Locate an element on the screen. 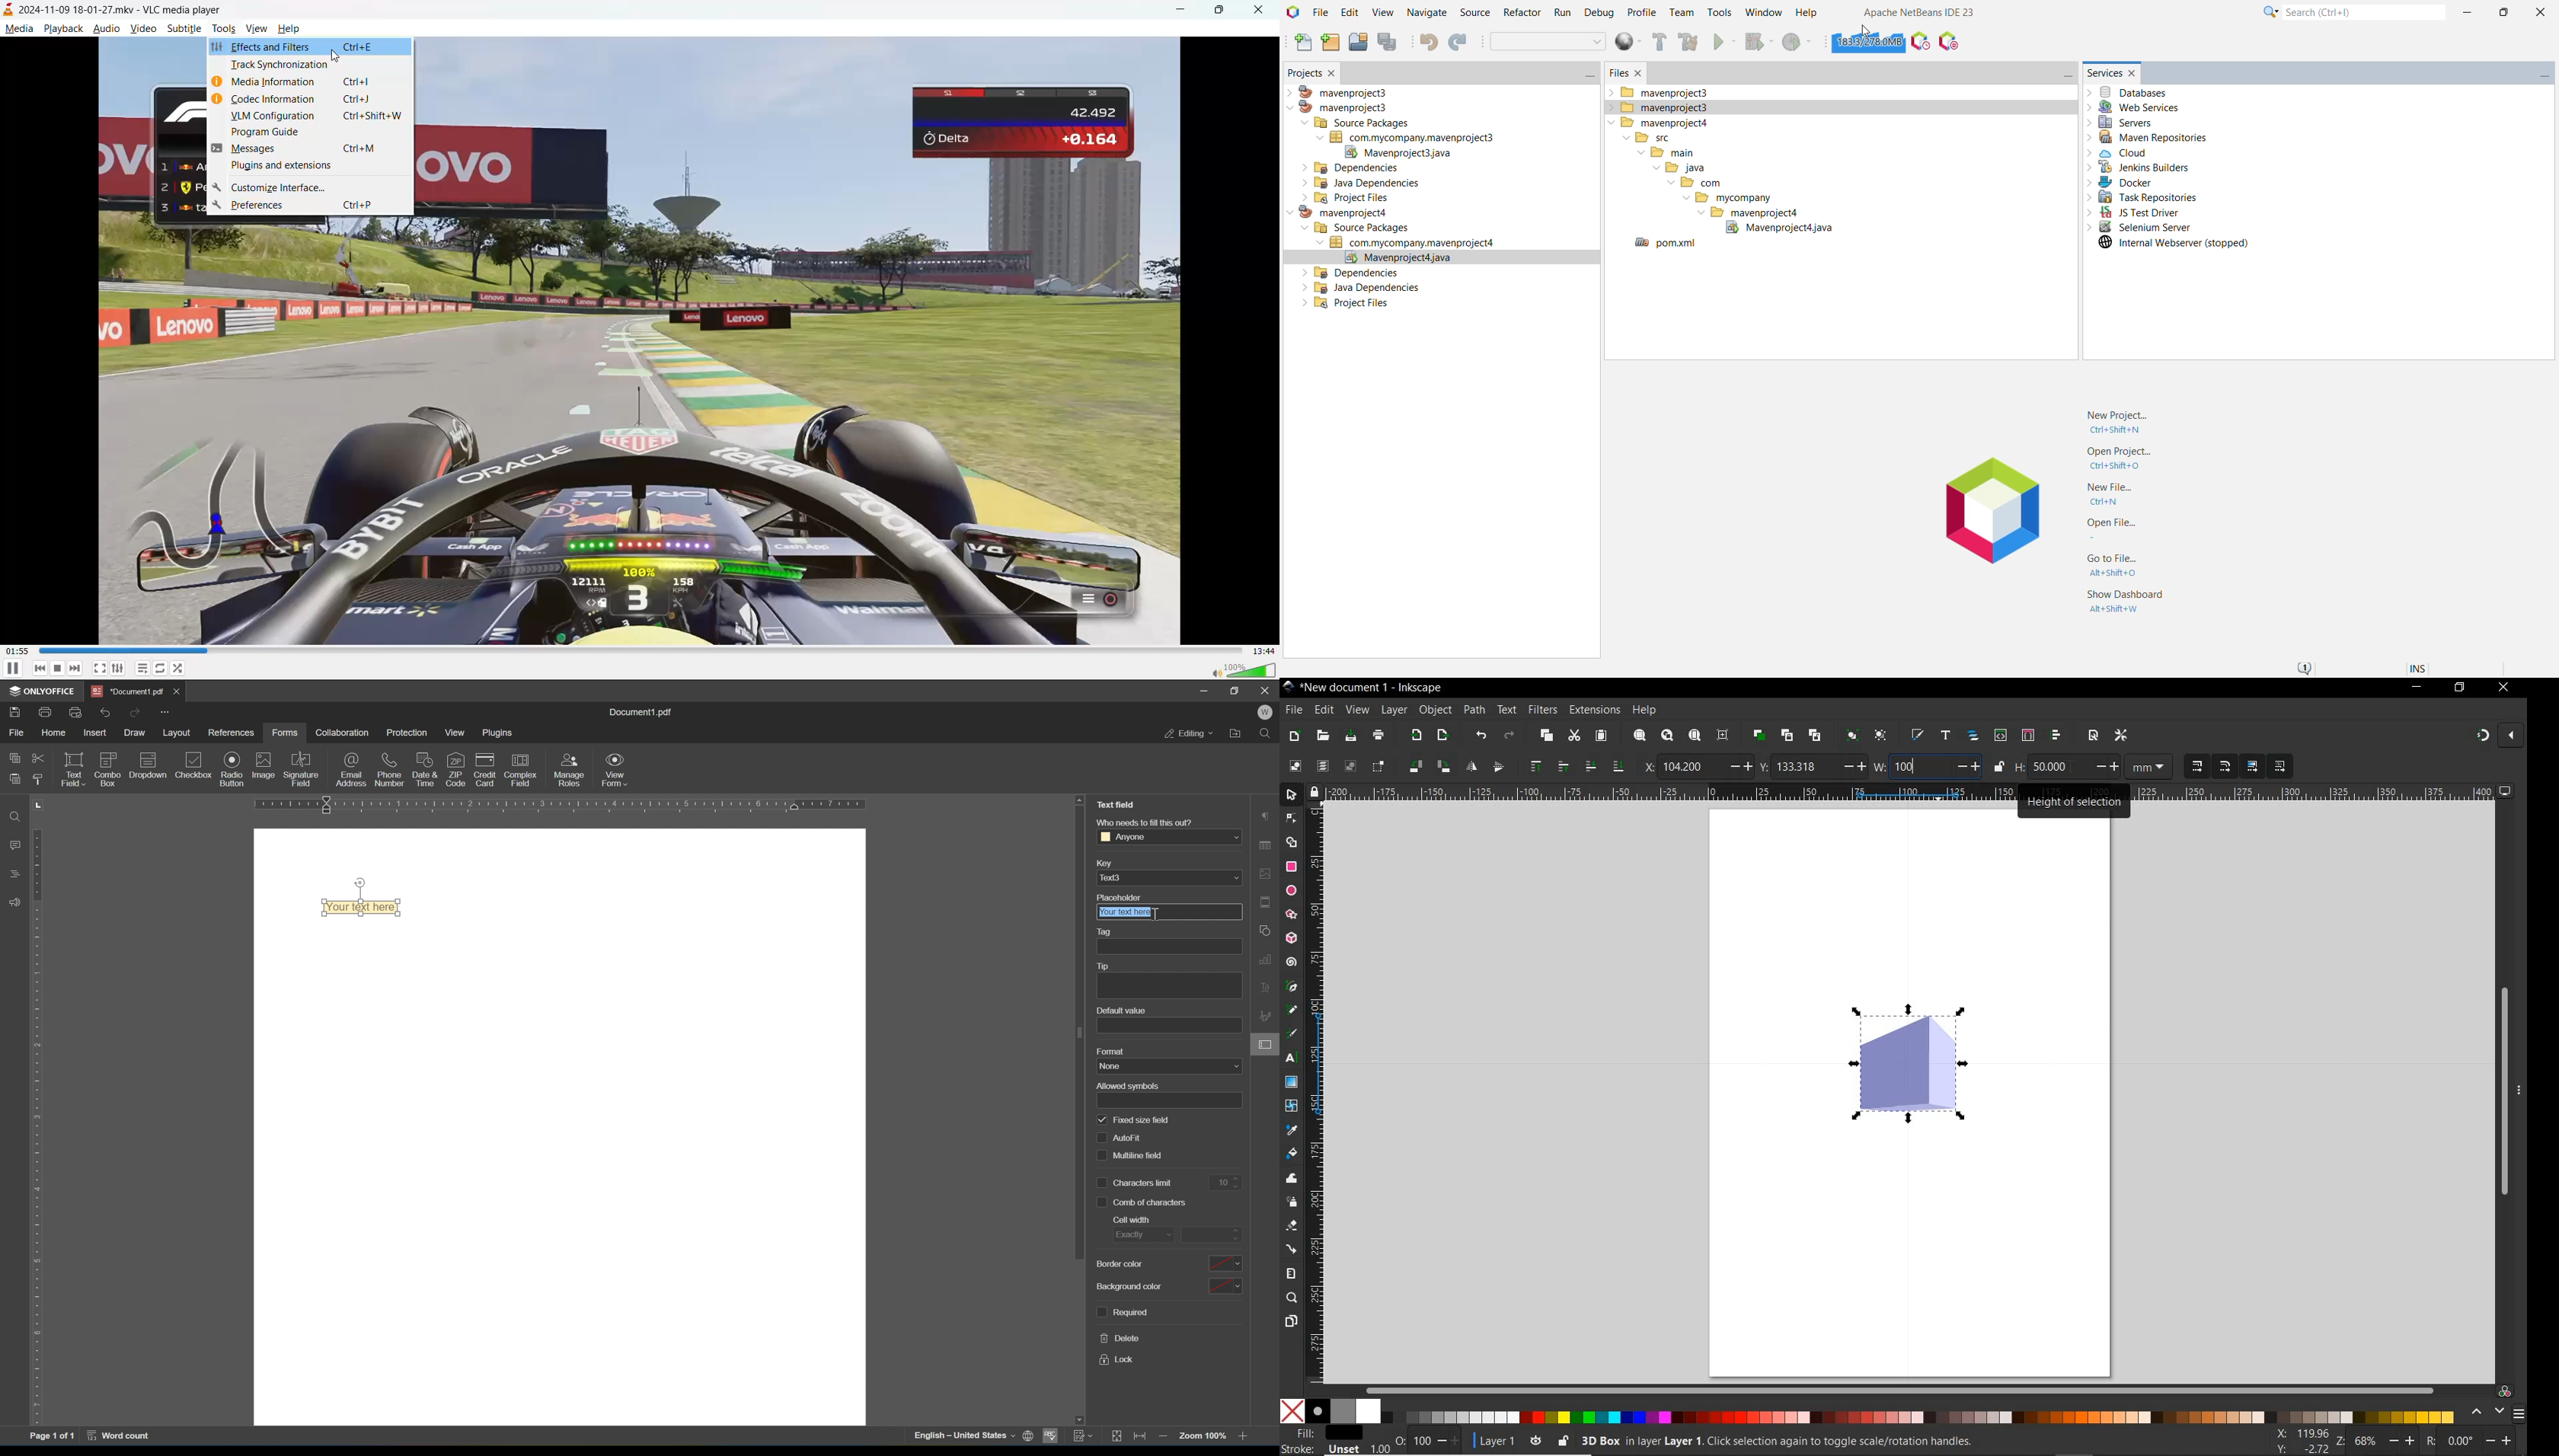  format is located at coordinates (1115, 1052).